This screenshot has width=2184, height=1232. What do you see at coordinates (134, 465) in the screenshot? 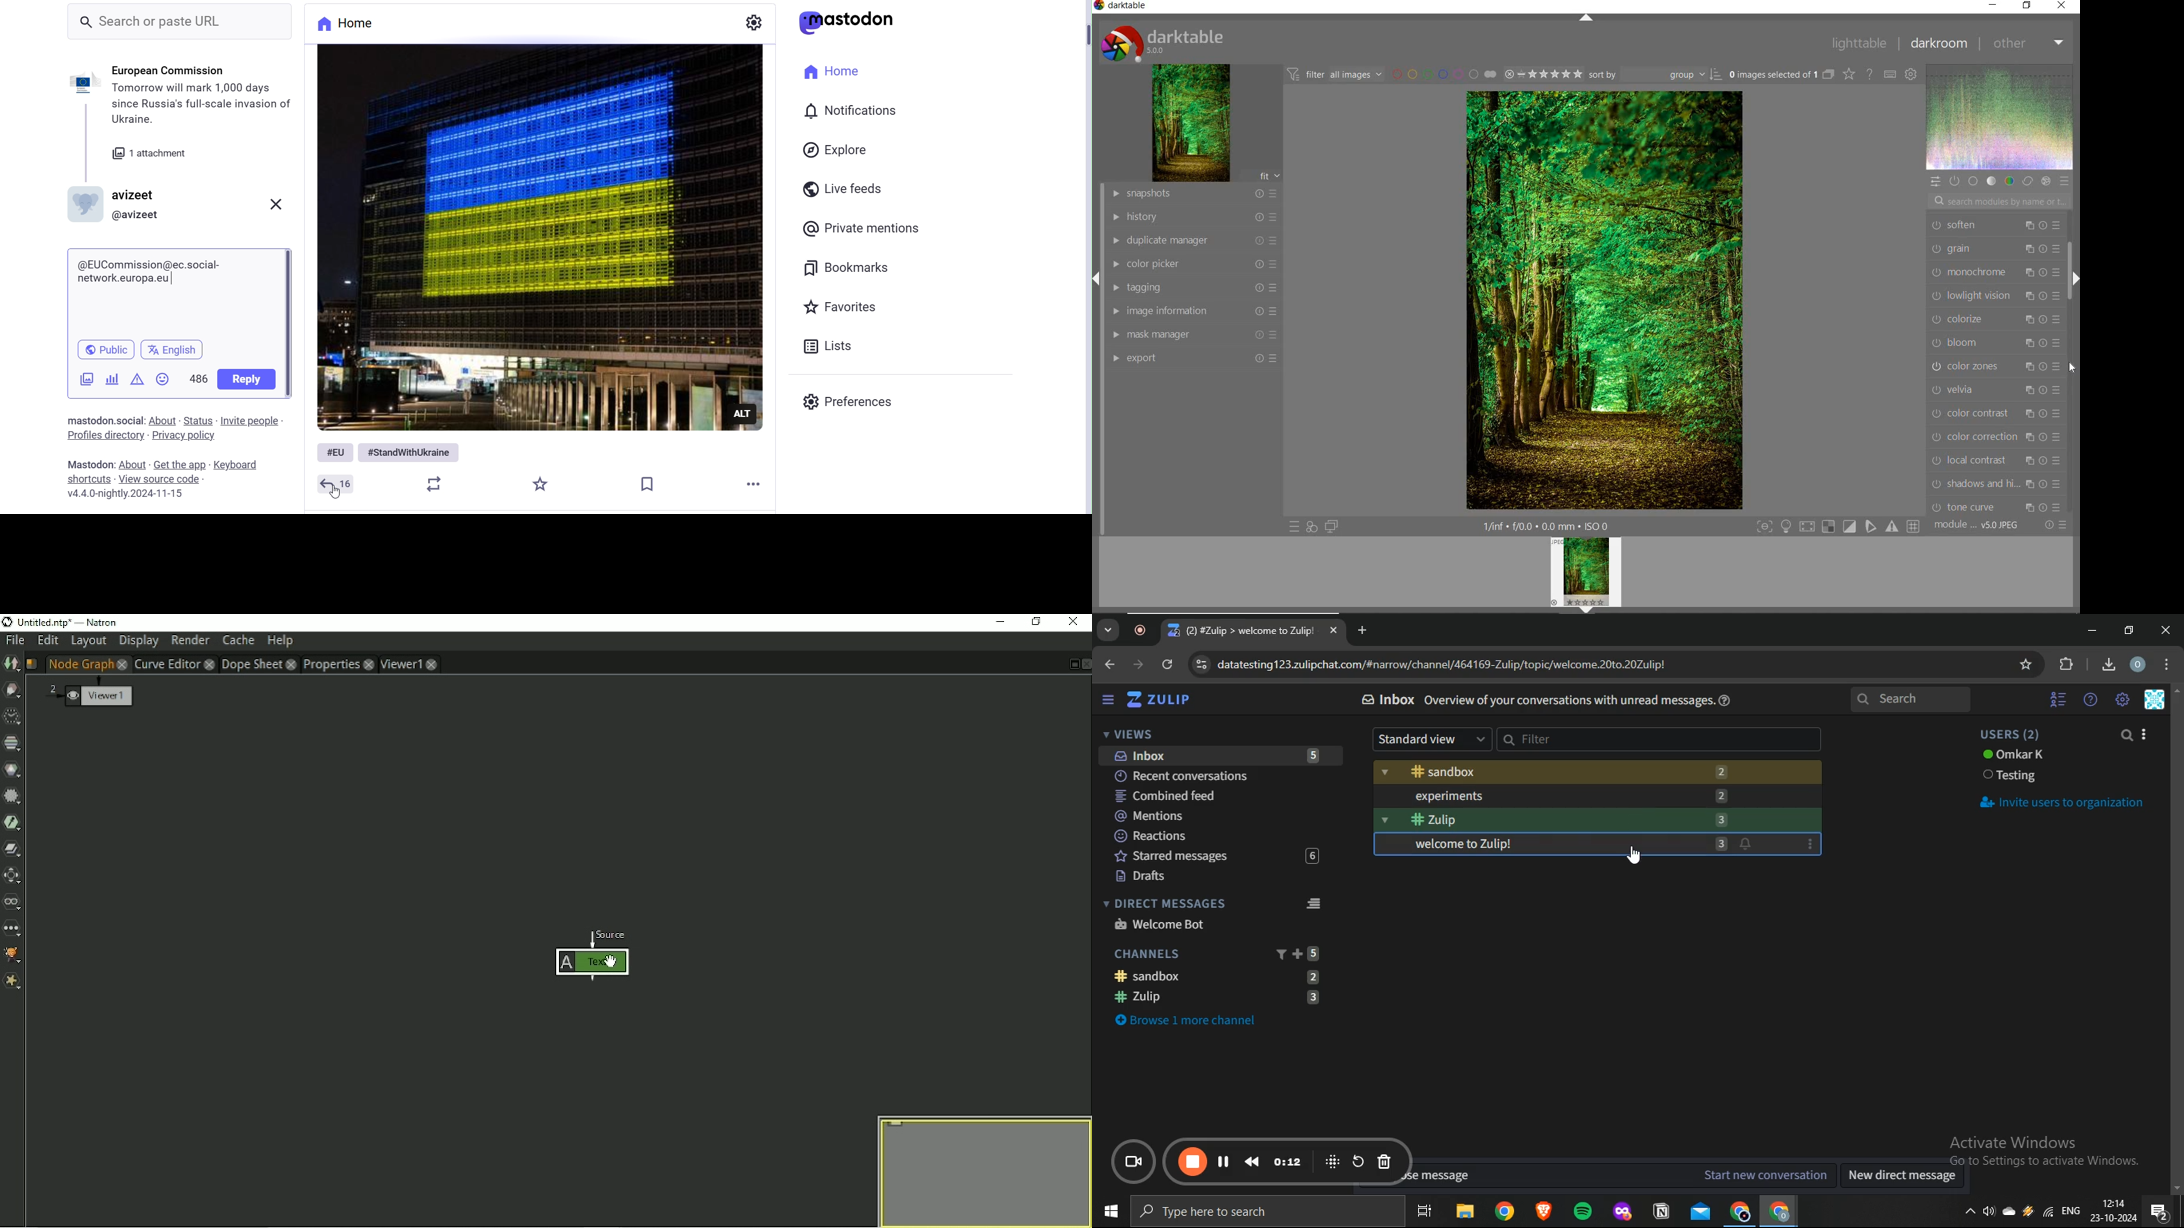
I see `About` at bounding box center [134, 465].